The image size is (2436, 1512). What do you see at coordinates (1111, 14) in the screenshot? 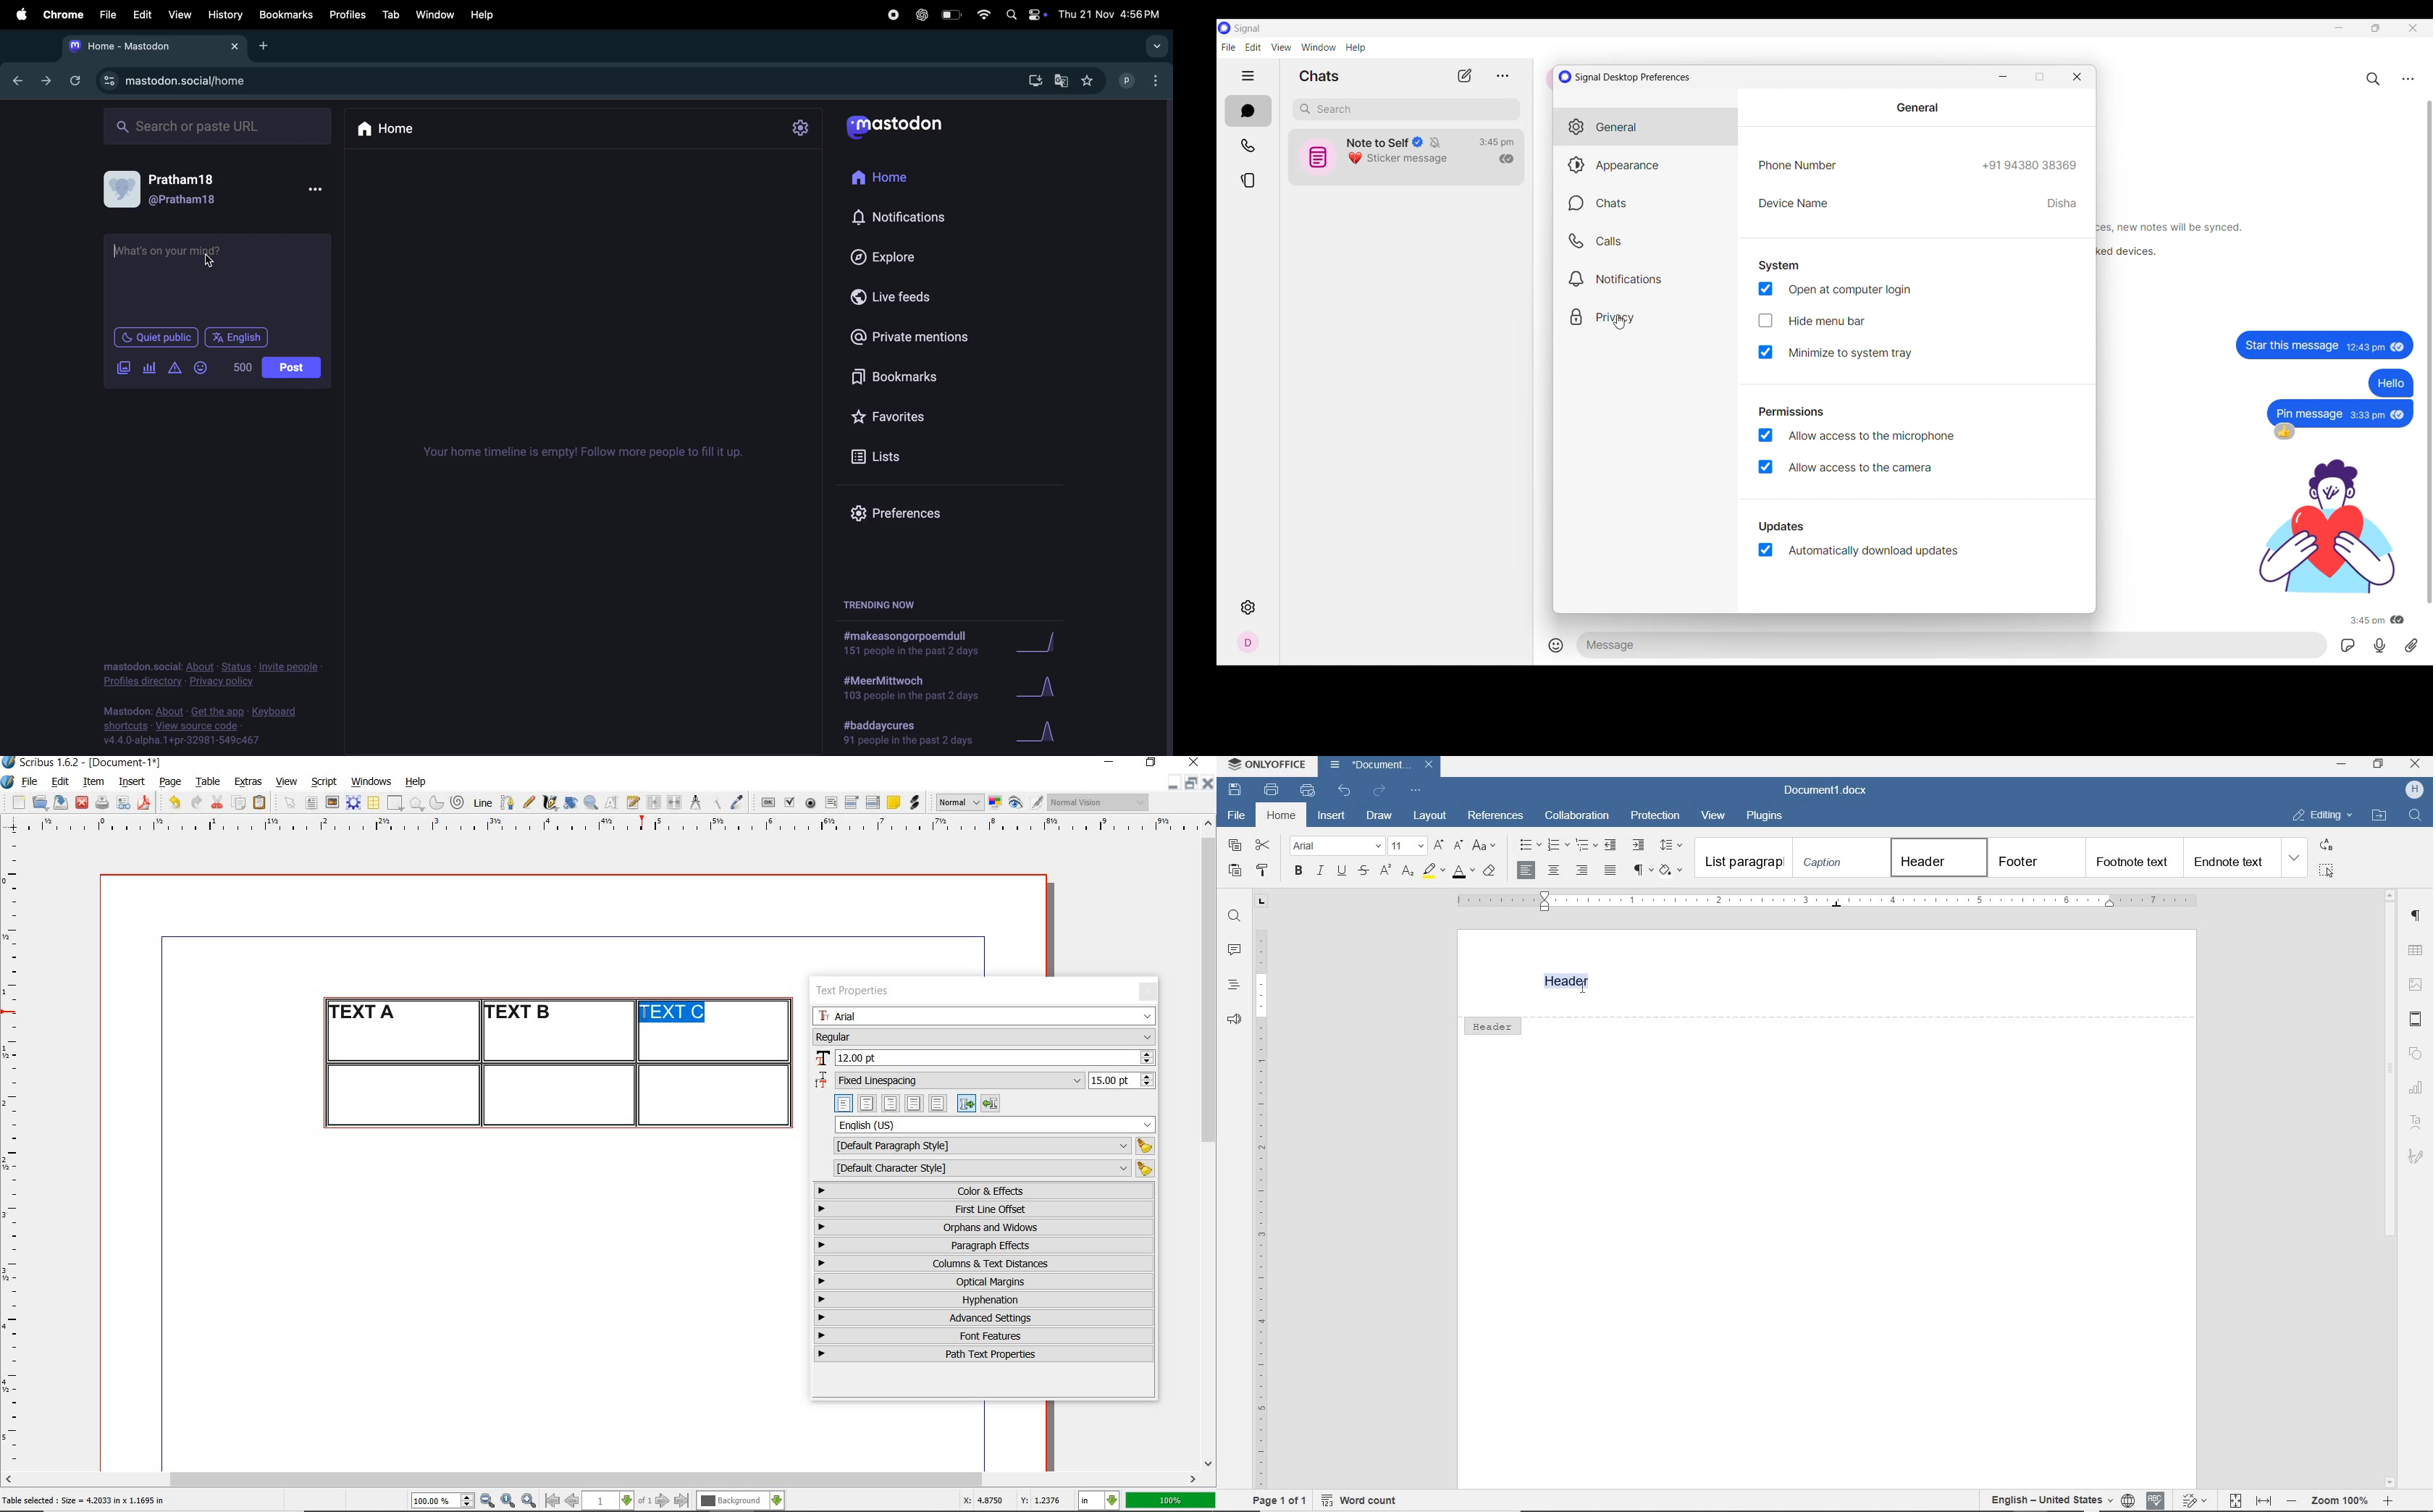
I see `date and time` at bounding box center [1111, 14].